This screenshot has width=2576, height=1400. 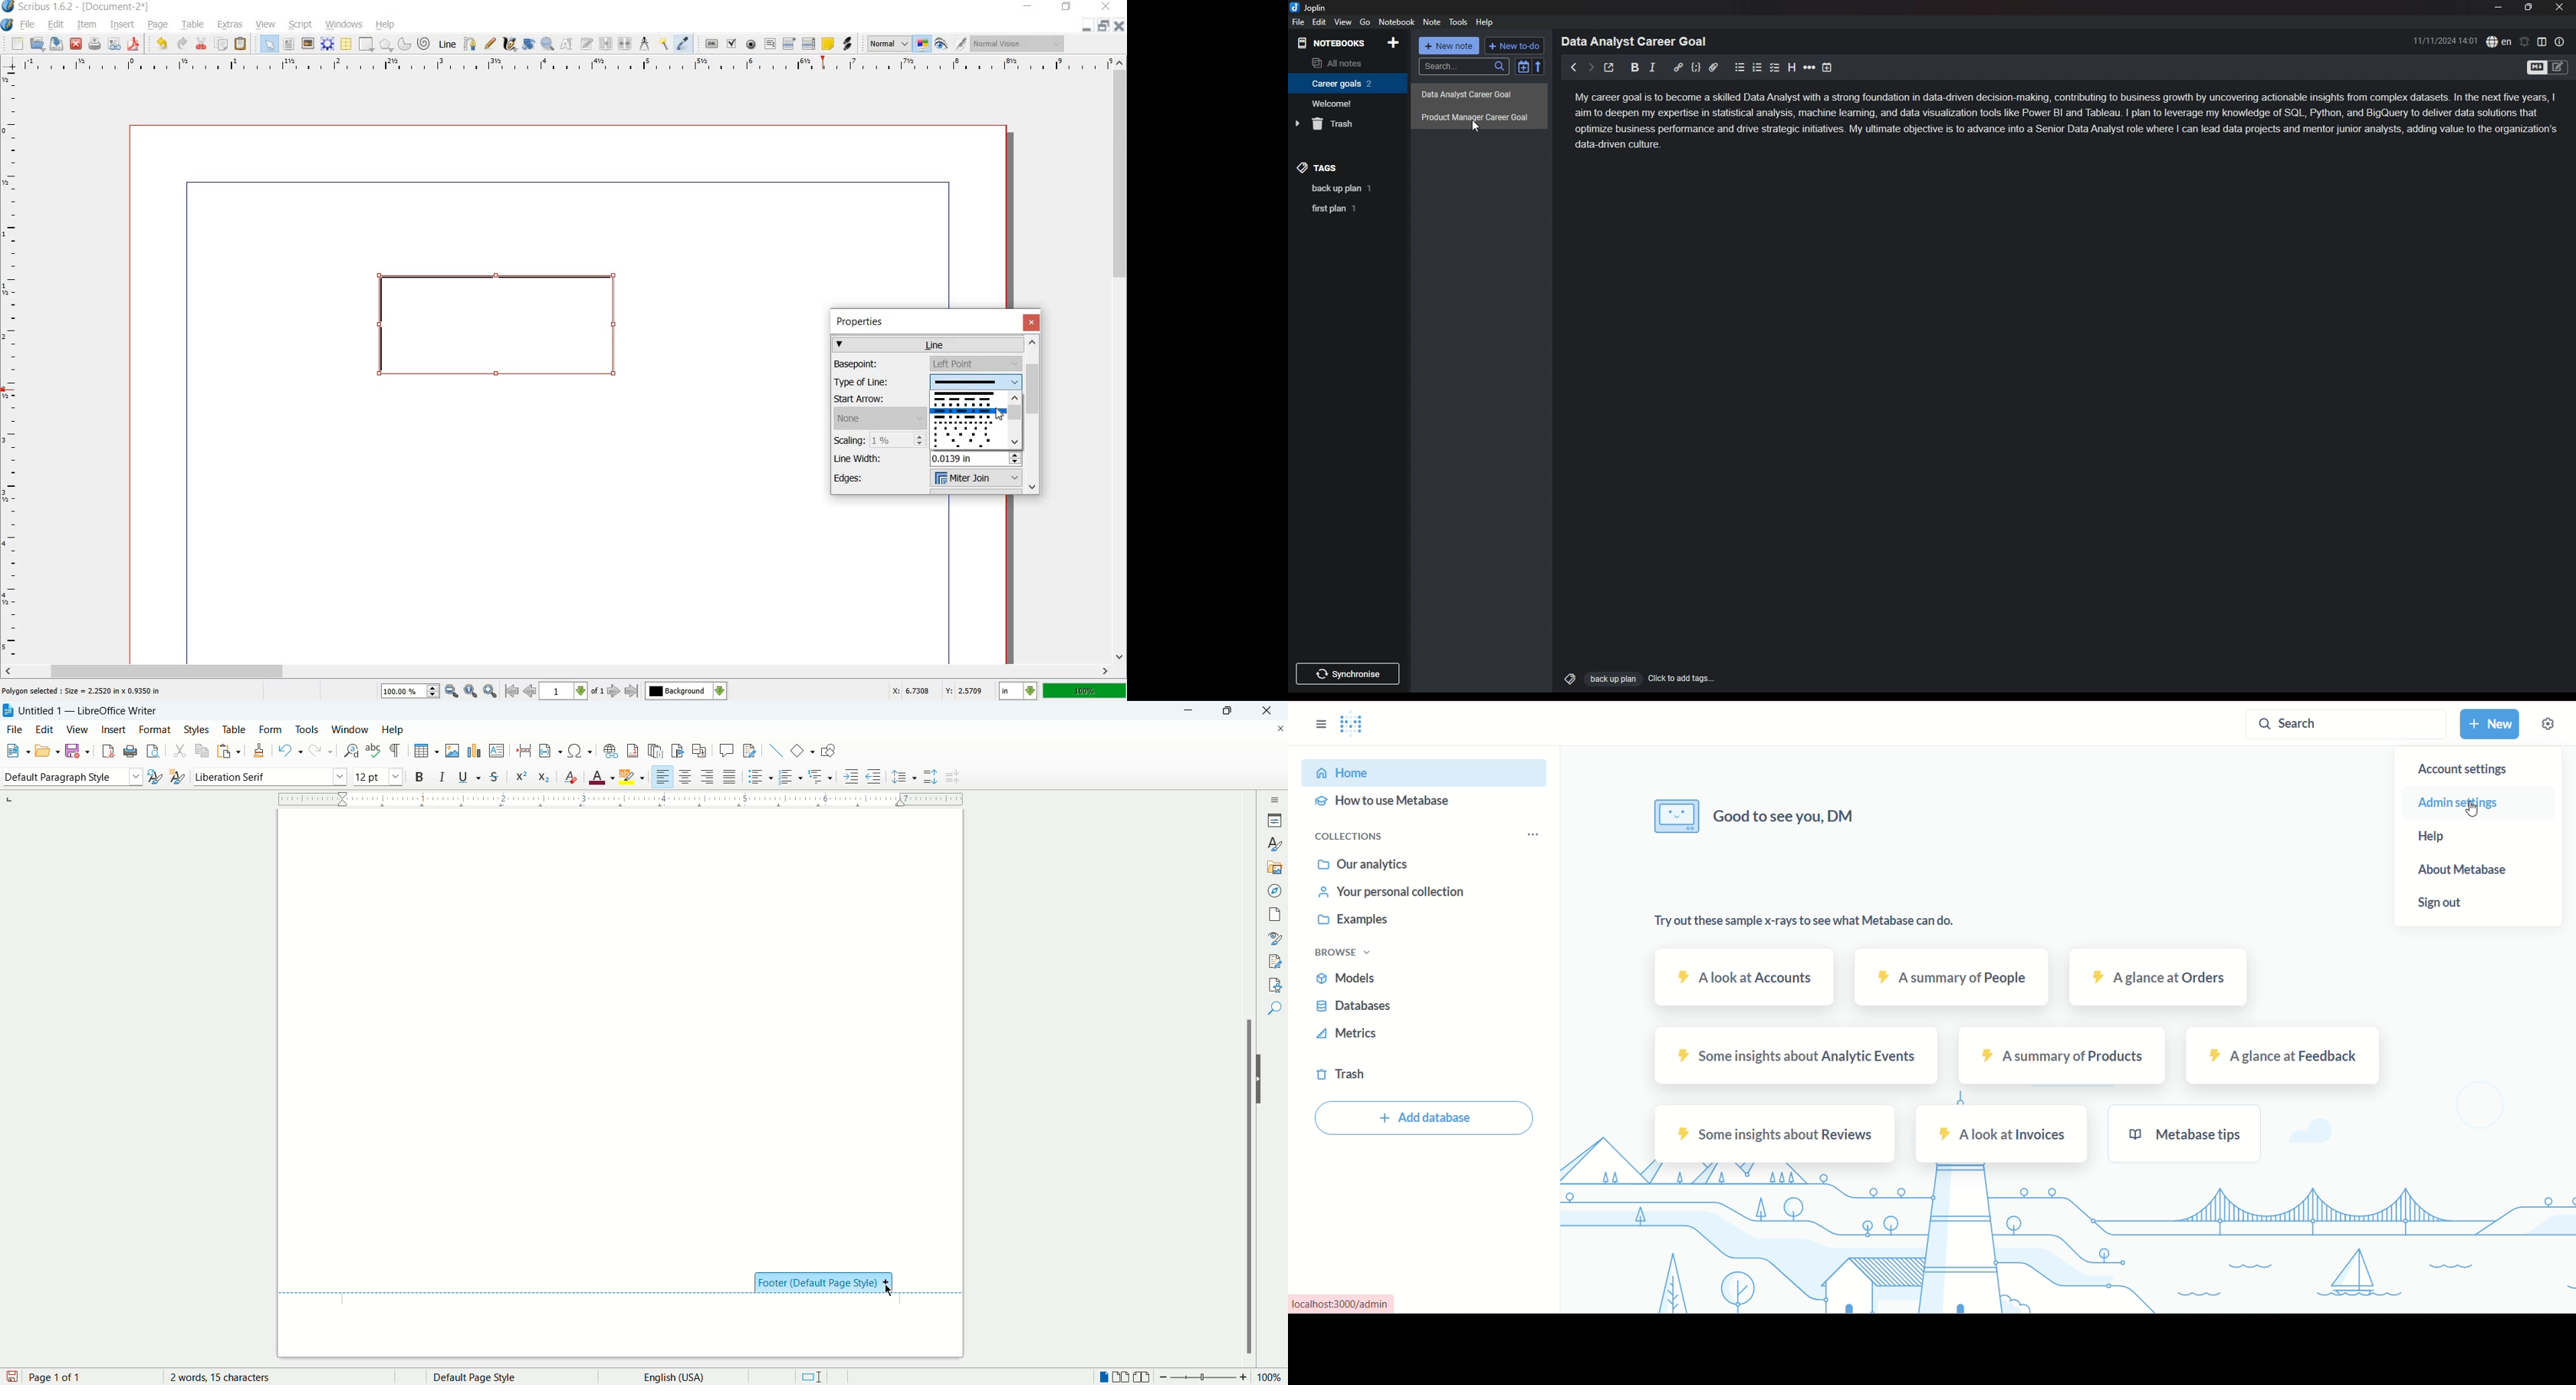 What do you see at coordinates (709, 779) in the screenshot?
I see `align right` at bounding box center [709, 779].